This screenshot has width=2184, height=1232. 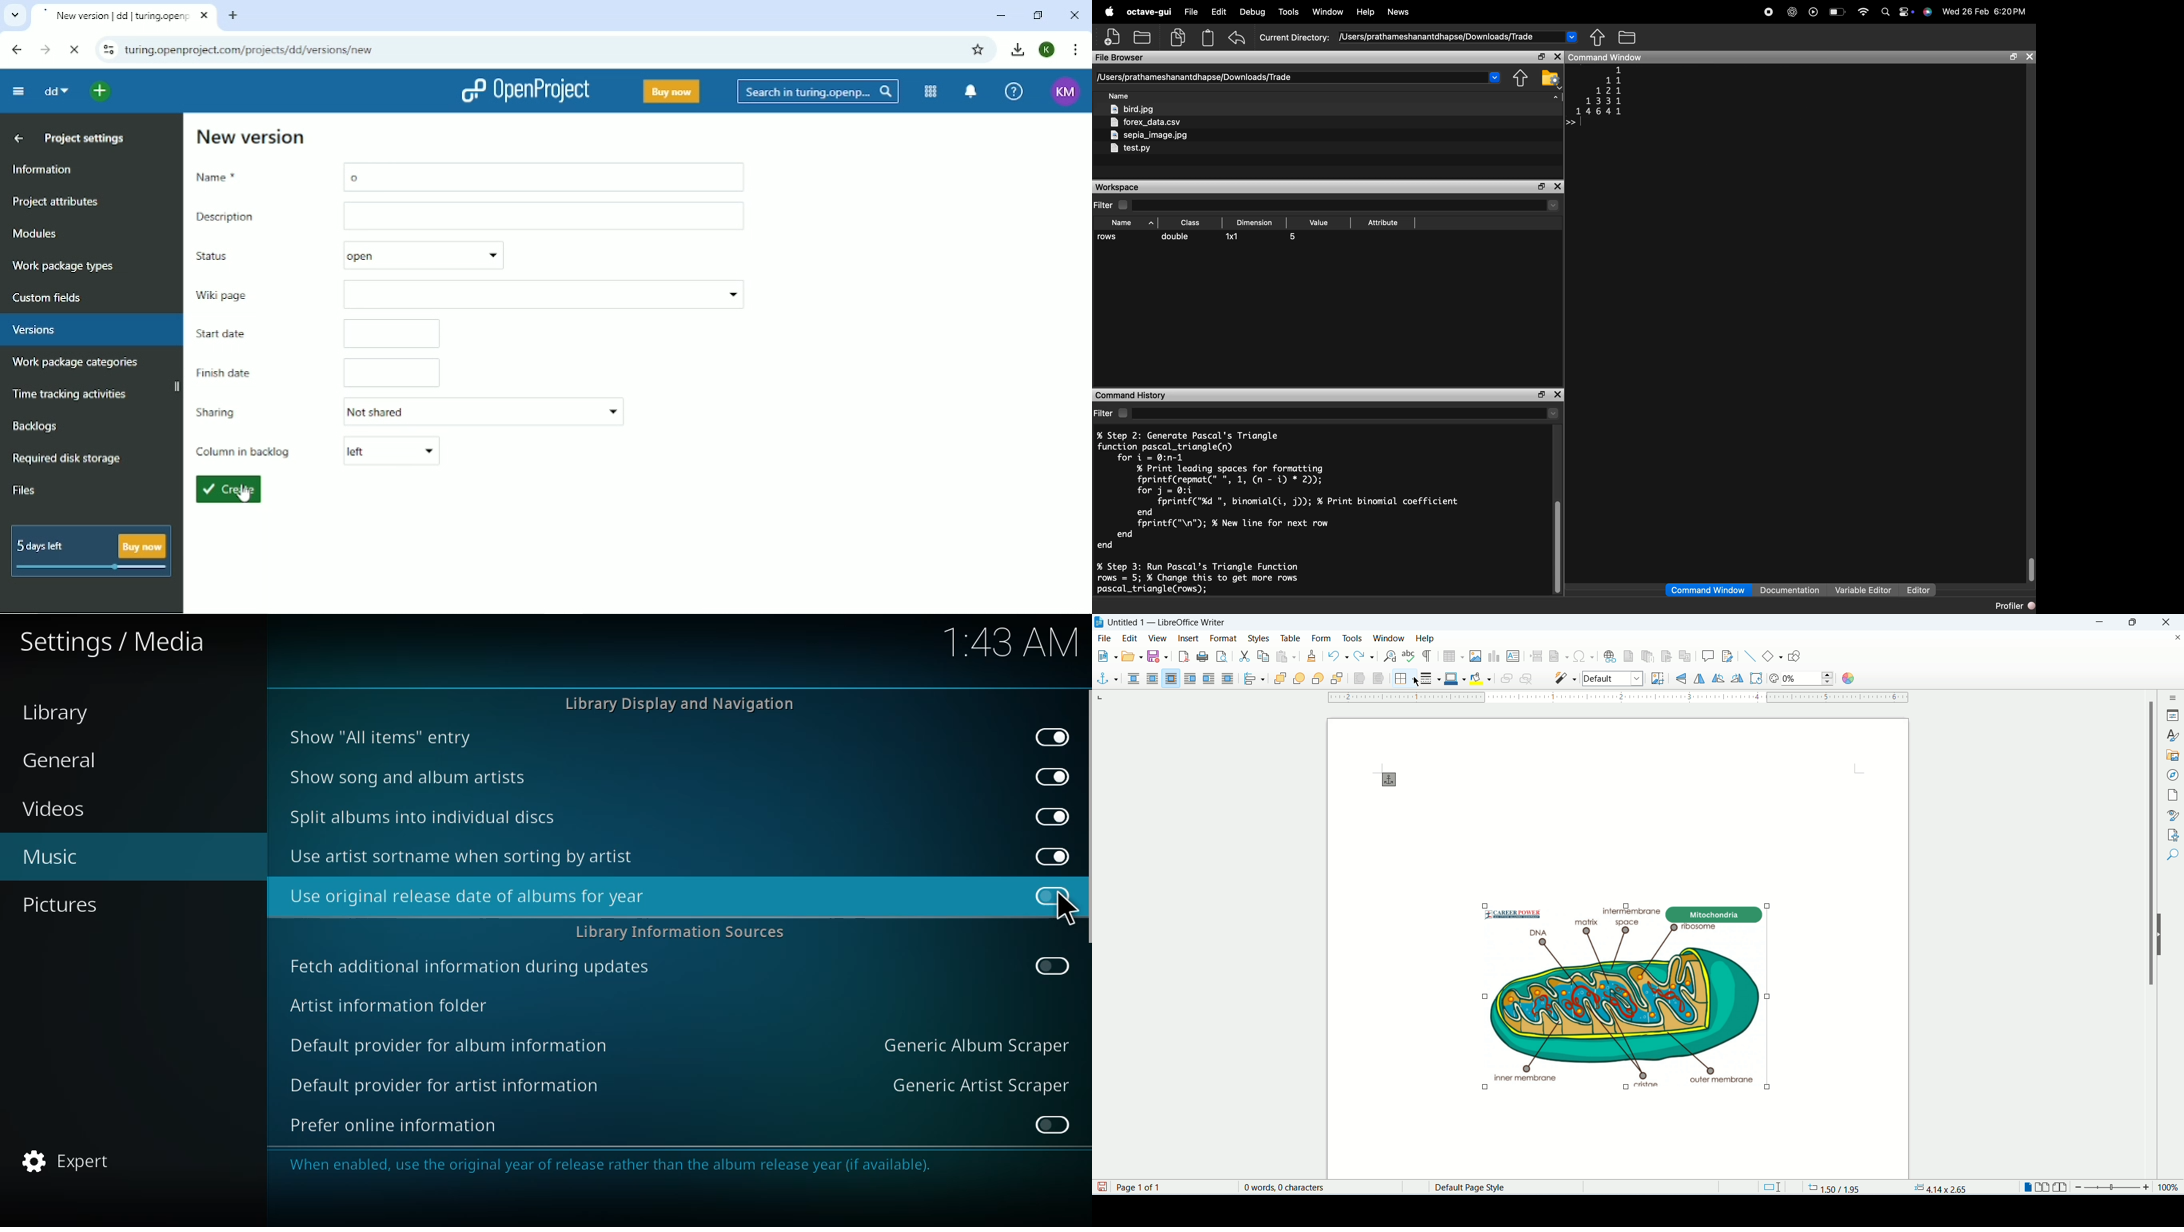 What do you see at coordinates (1050, 899) in the screenshot?
I see `click to enable` at bounding box center [1050, 899].